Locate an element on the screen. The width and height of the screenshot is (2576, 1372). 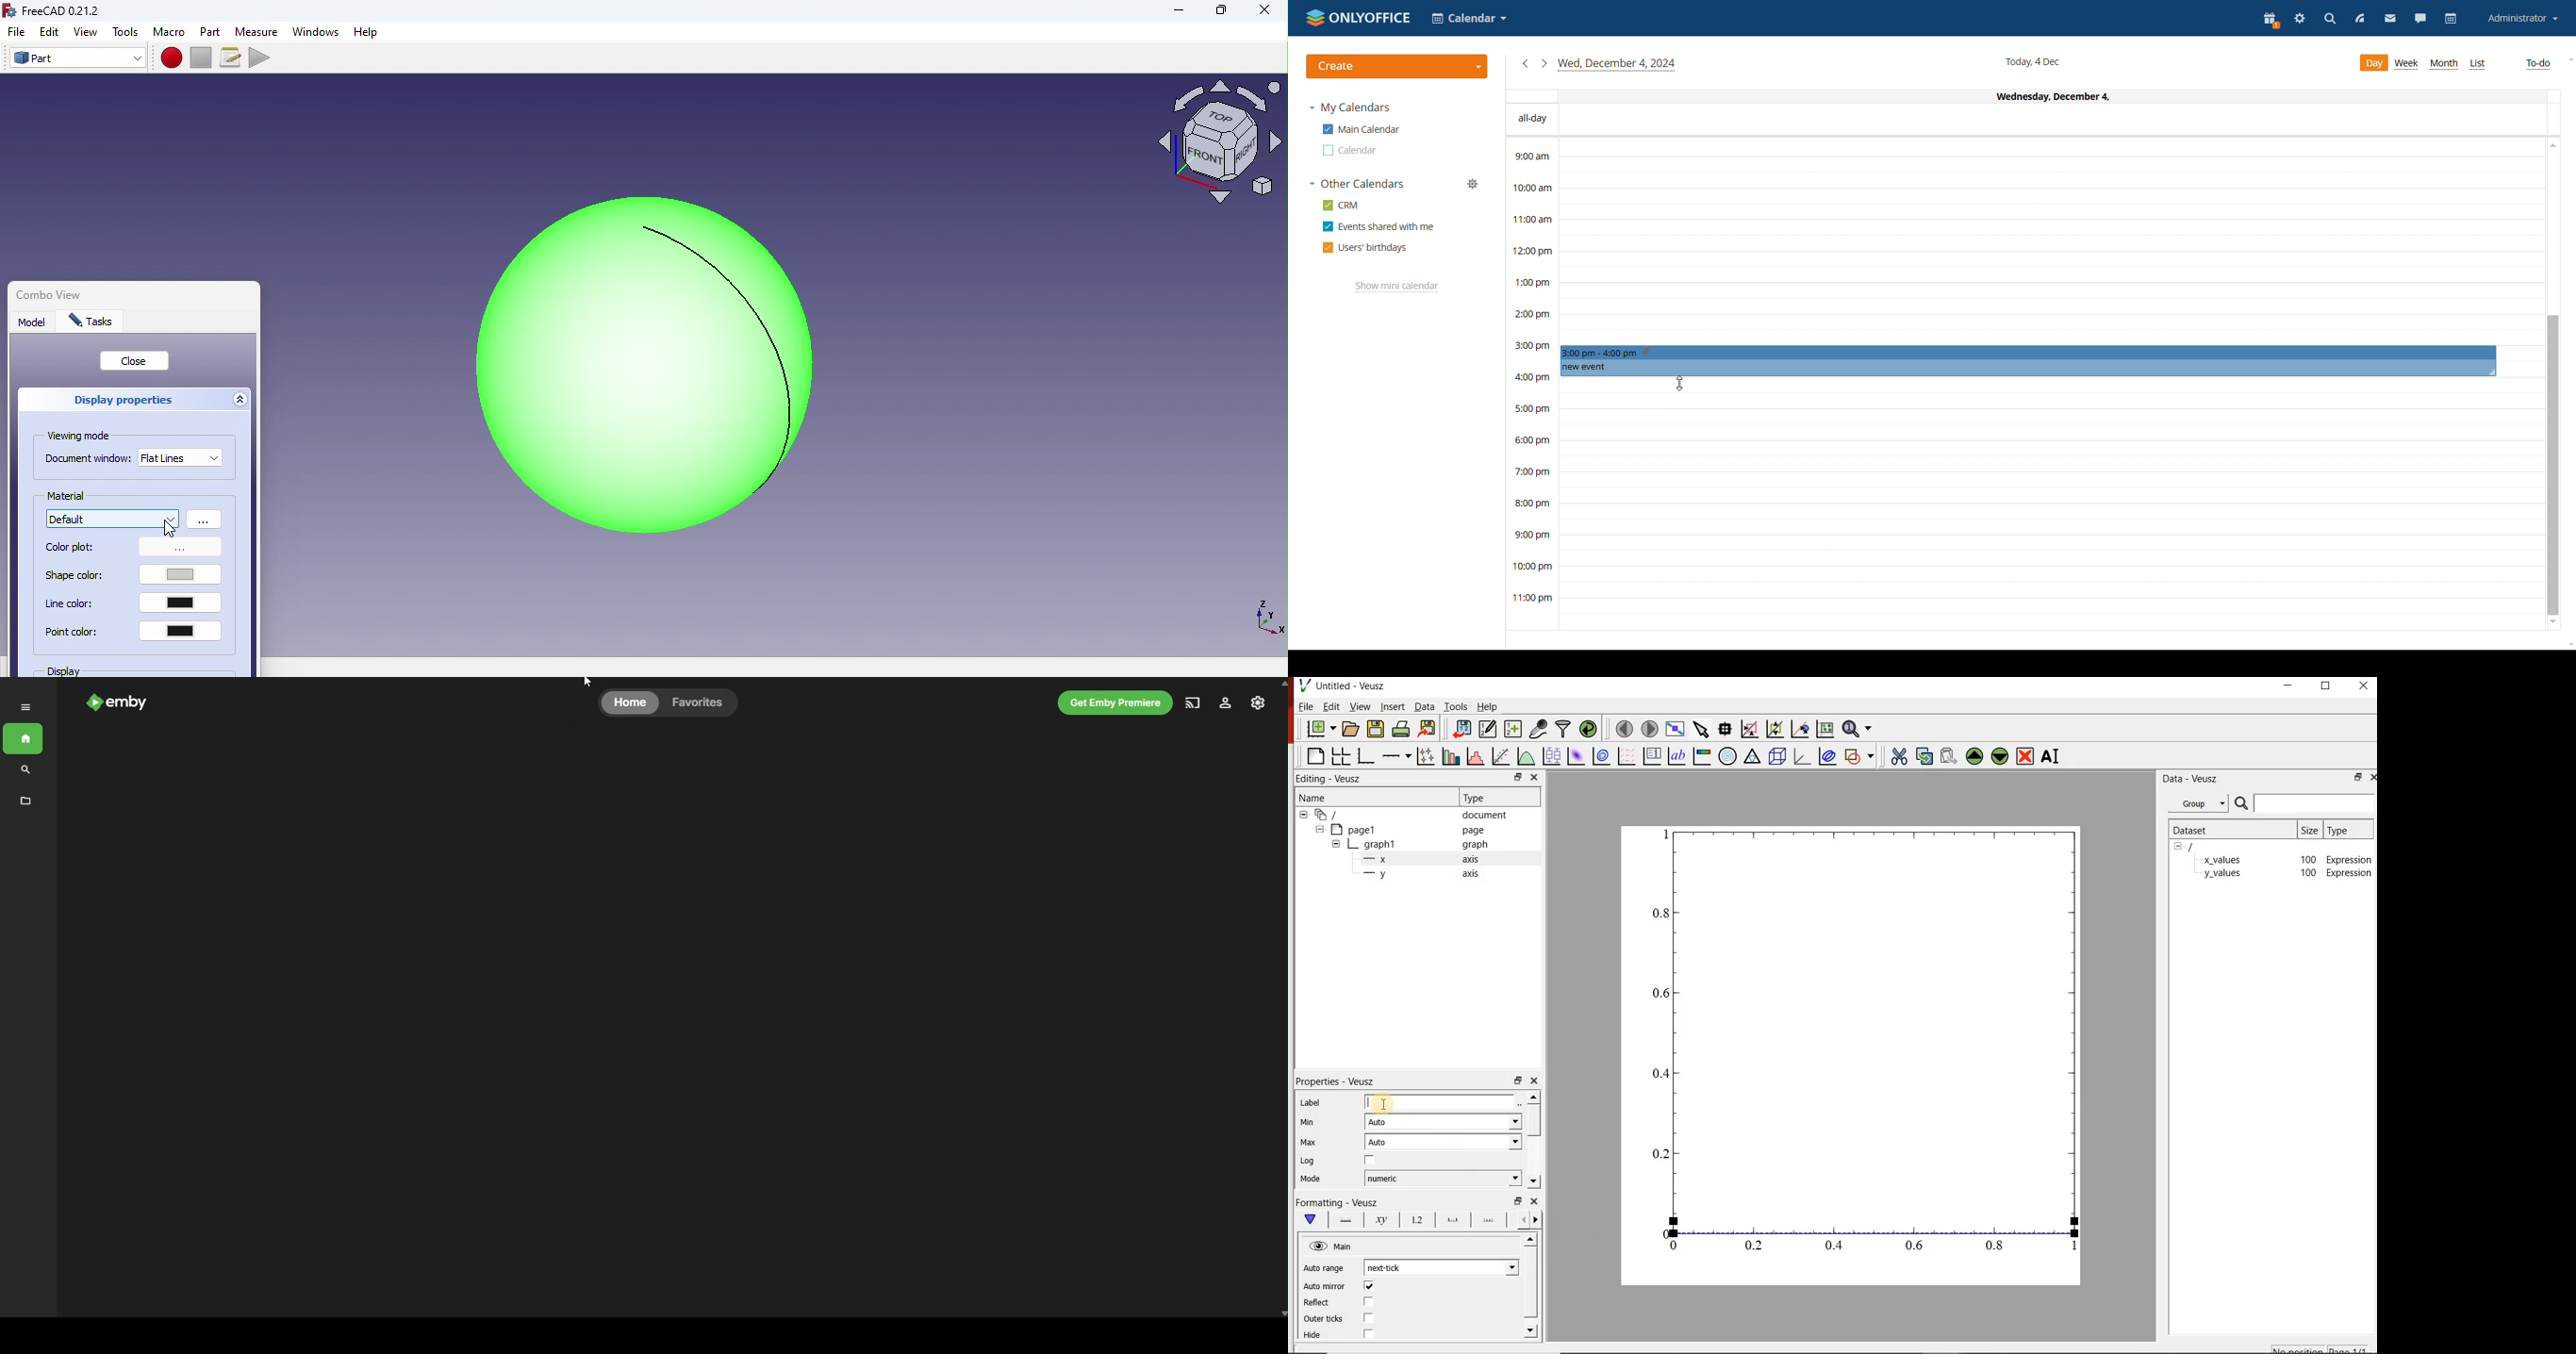
move up is located at coordinates (1529, 1240).